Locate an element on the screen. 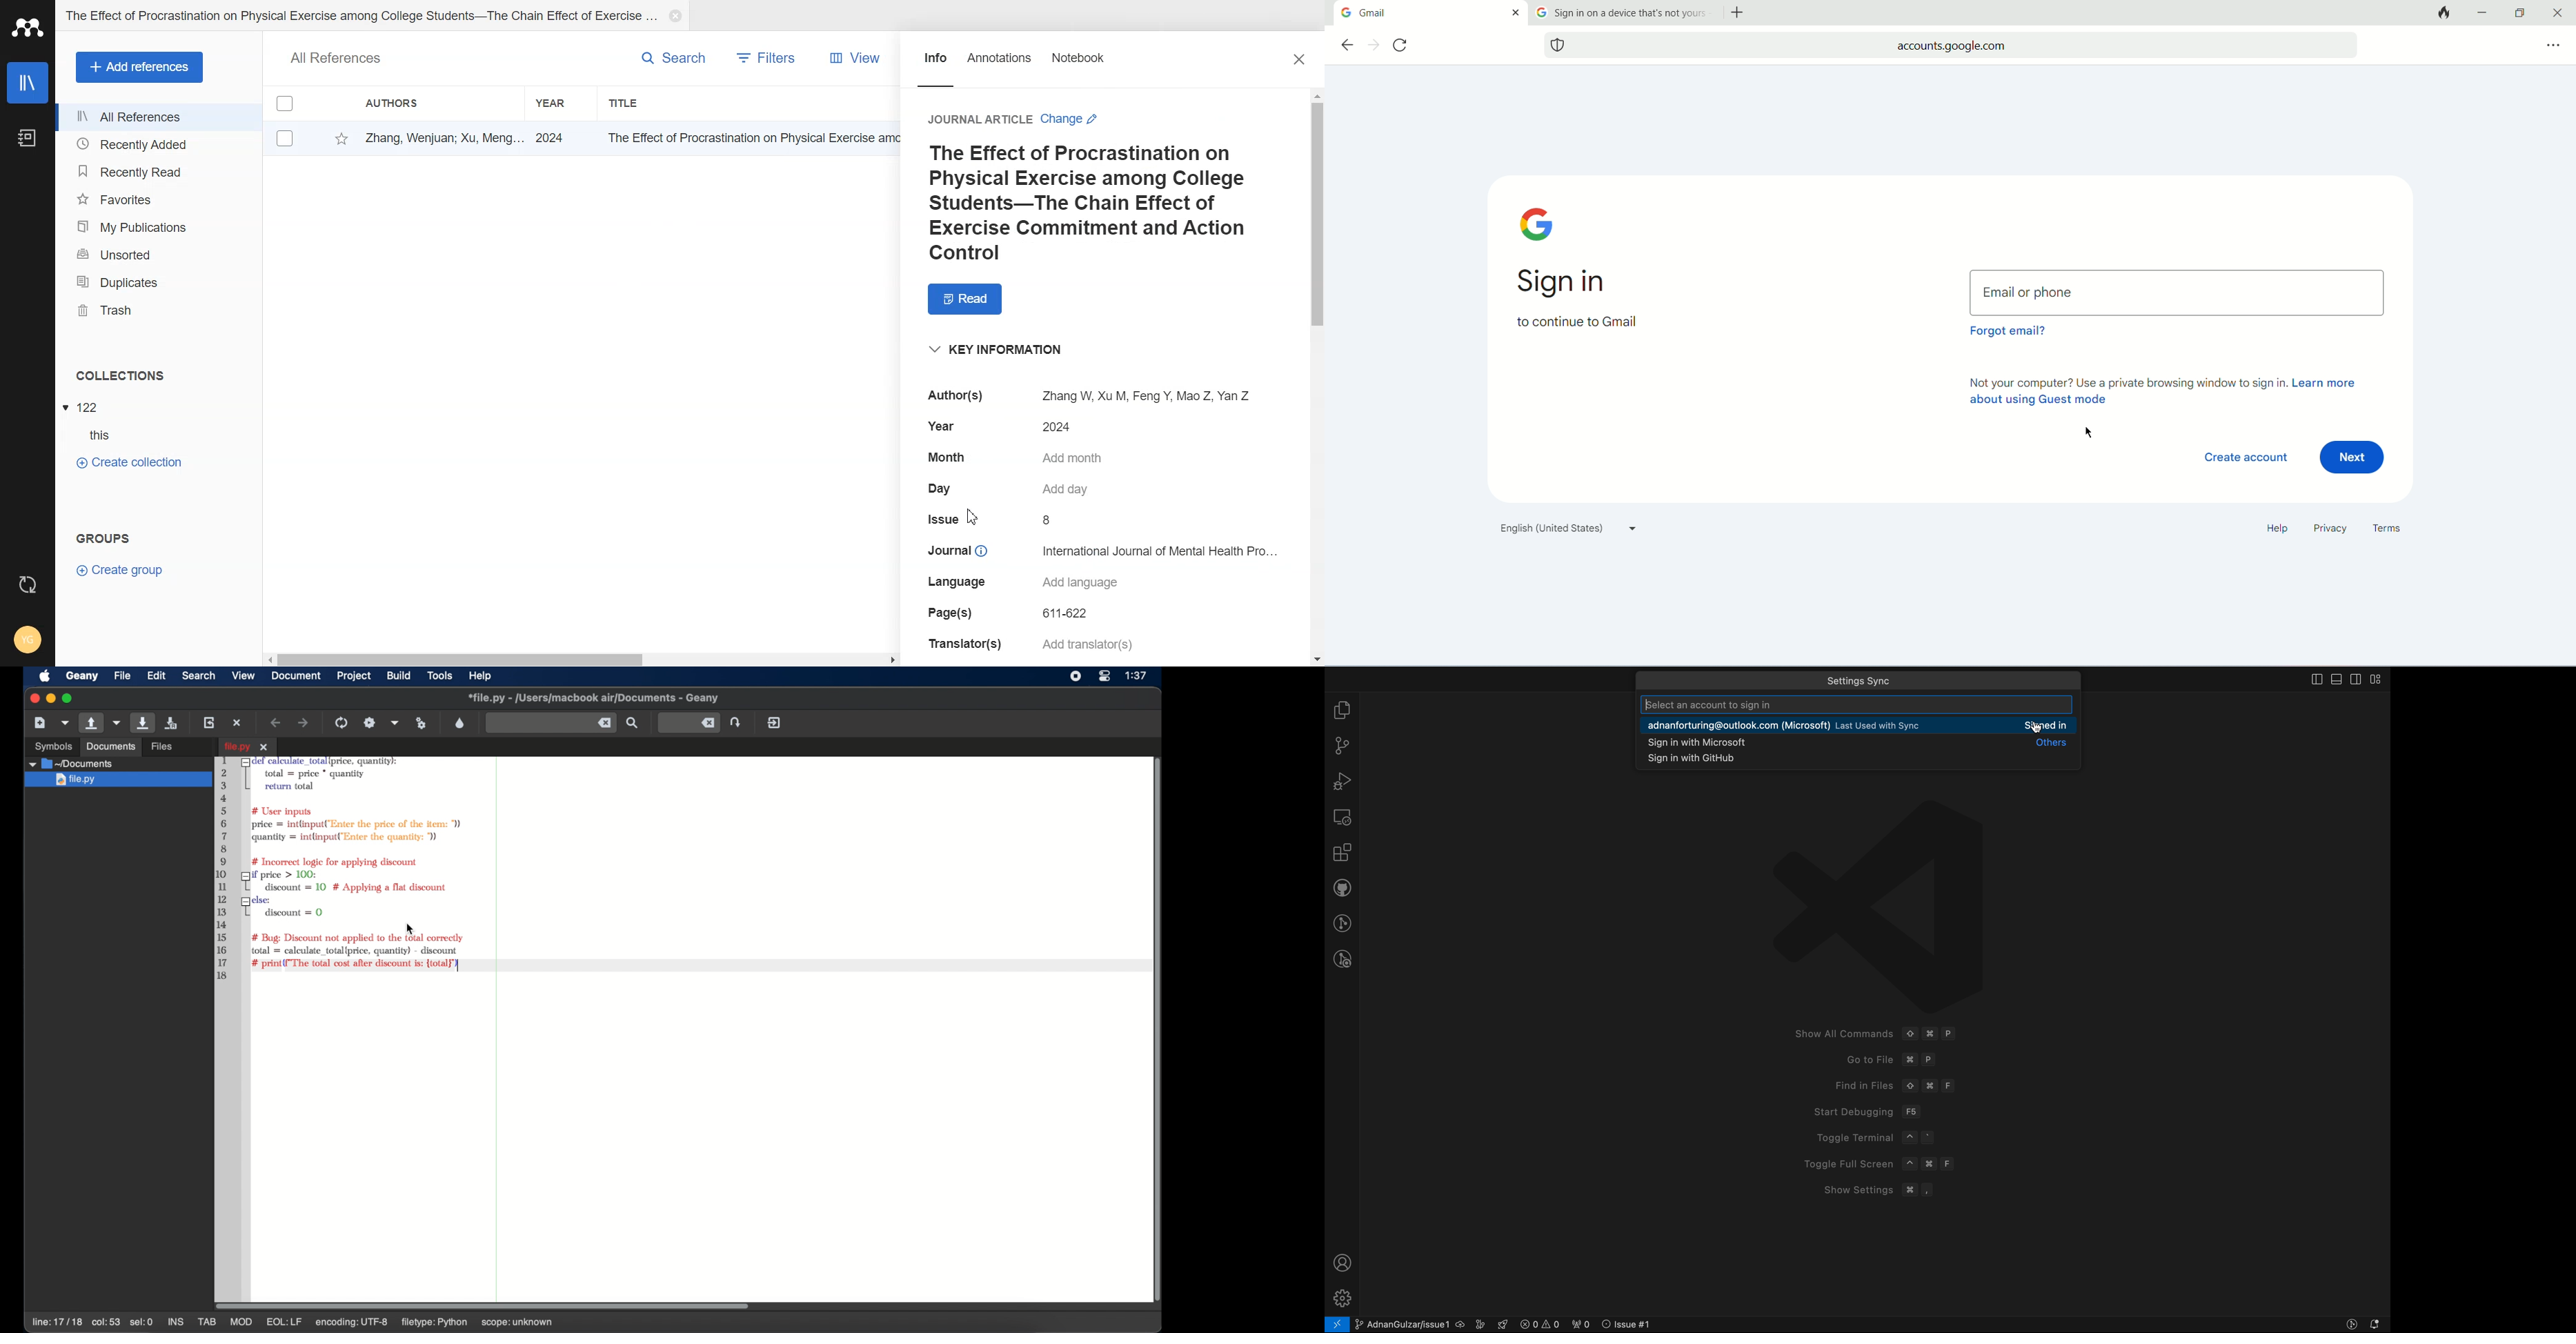 Image resolution: width=2576 pixels, height=1344 pixels. description is located at coordinates (1791, 704).